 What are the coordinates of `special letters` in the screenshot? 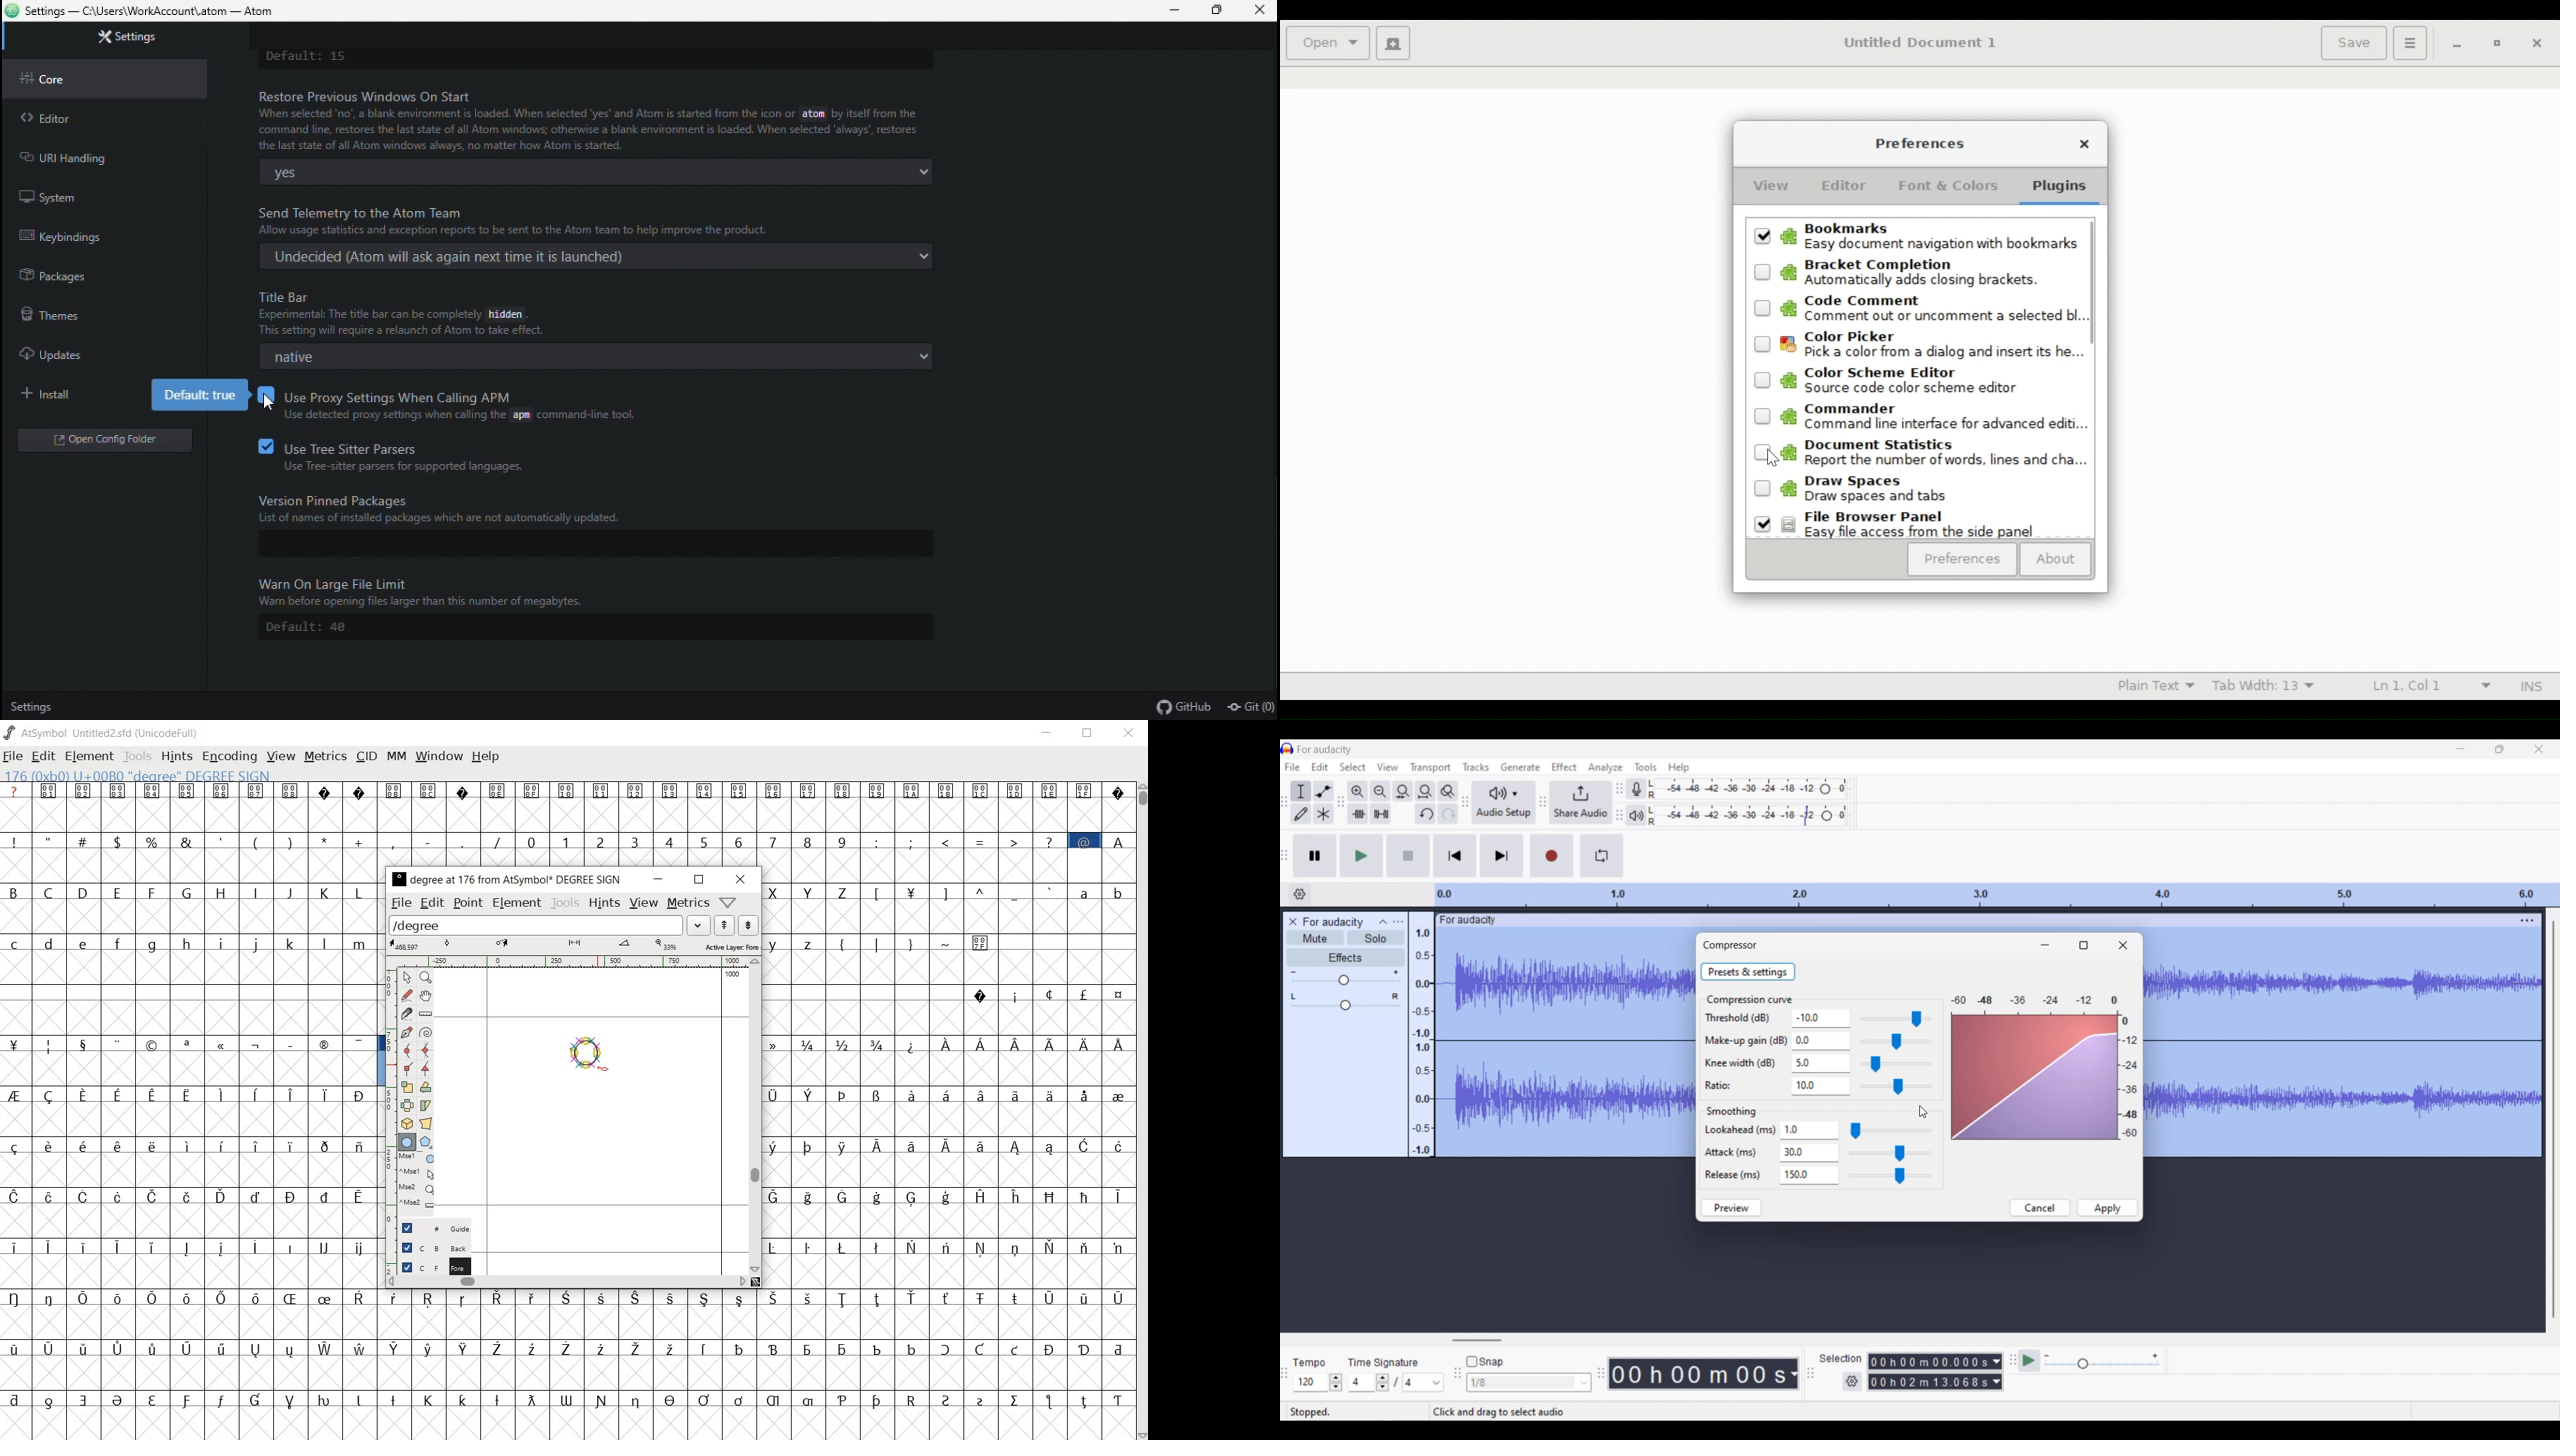 It's located at (192, 1093).